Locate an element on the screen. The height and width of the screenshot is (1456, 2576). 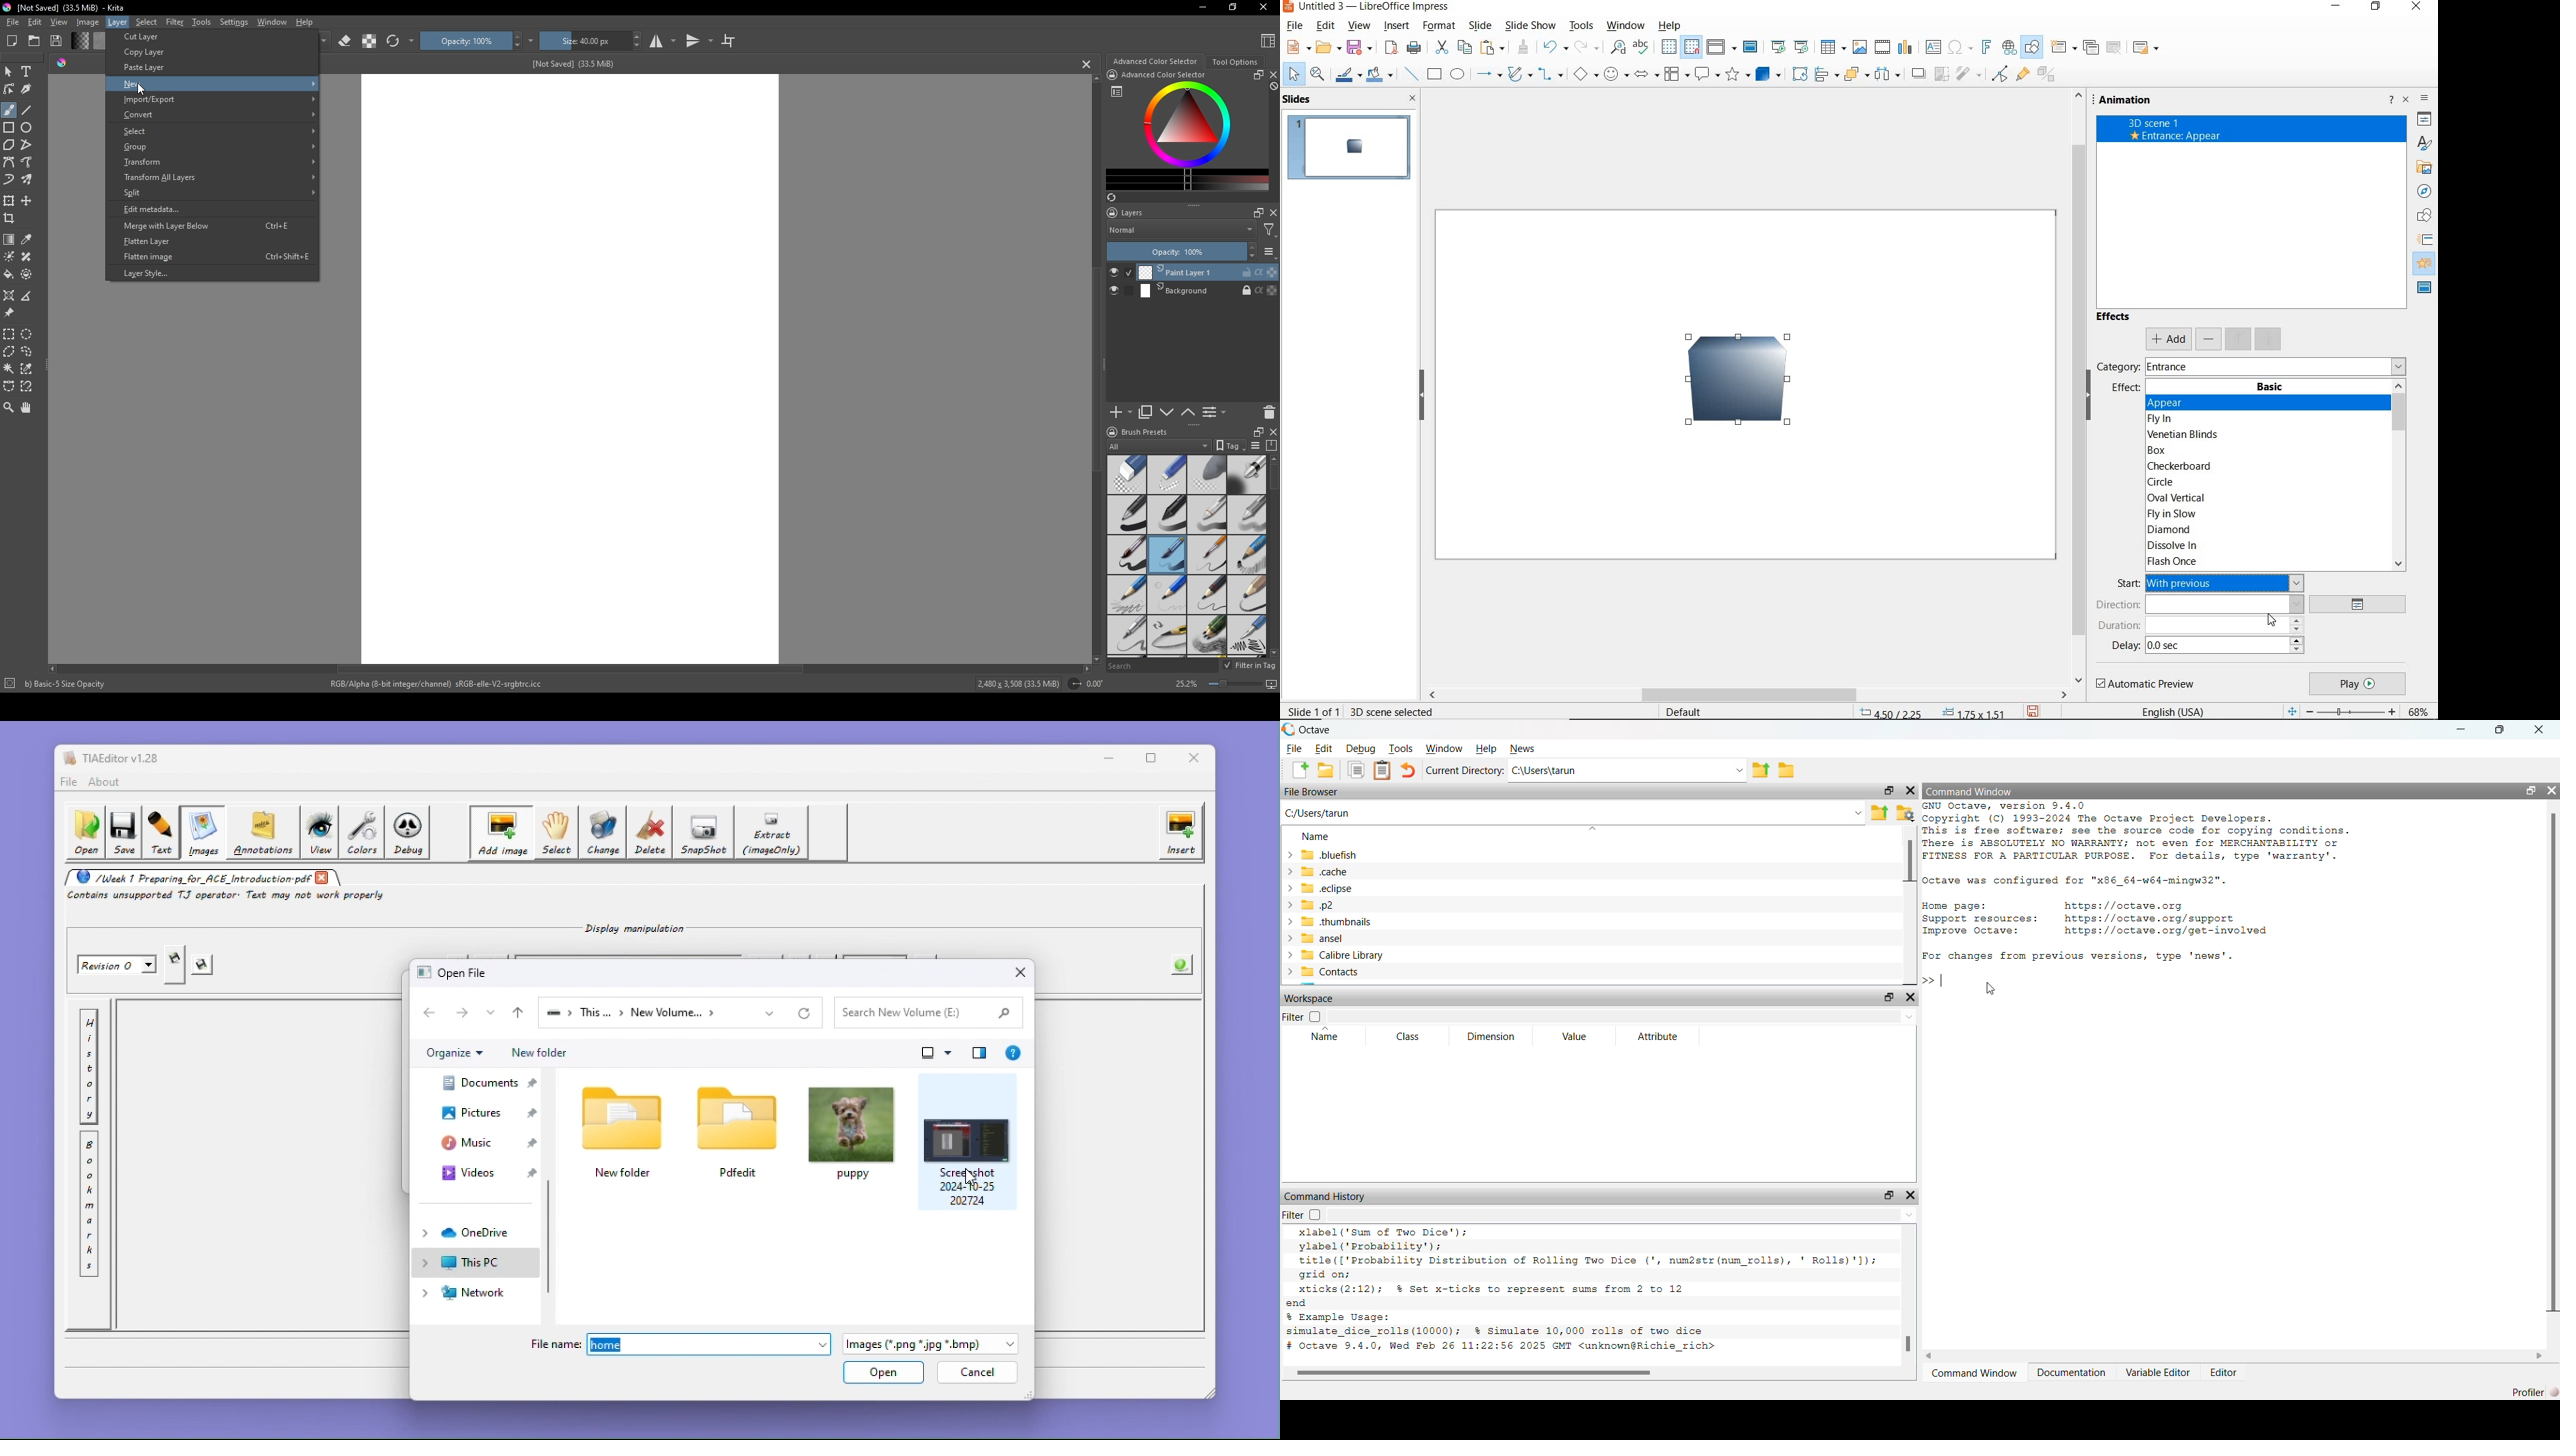
close is located at coordinates (1272, 213).